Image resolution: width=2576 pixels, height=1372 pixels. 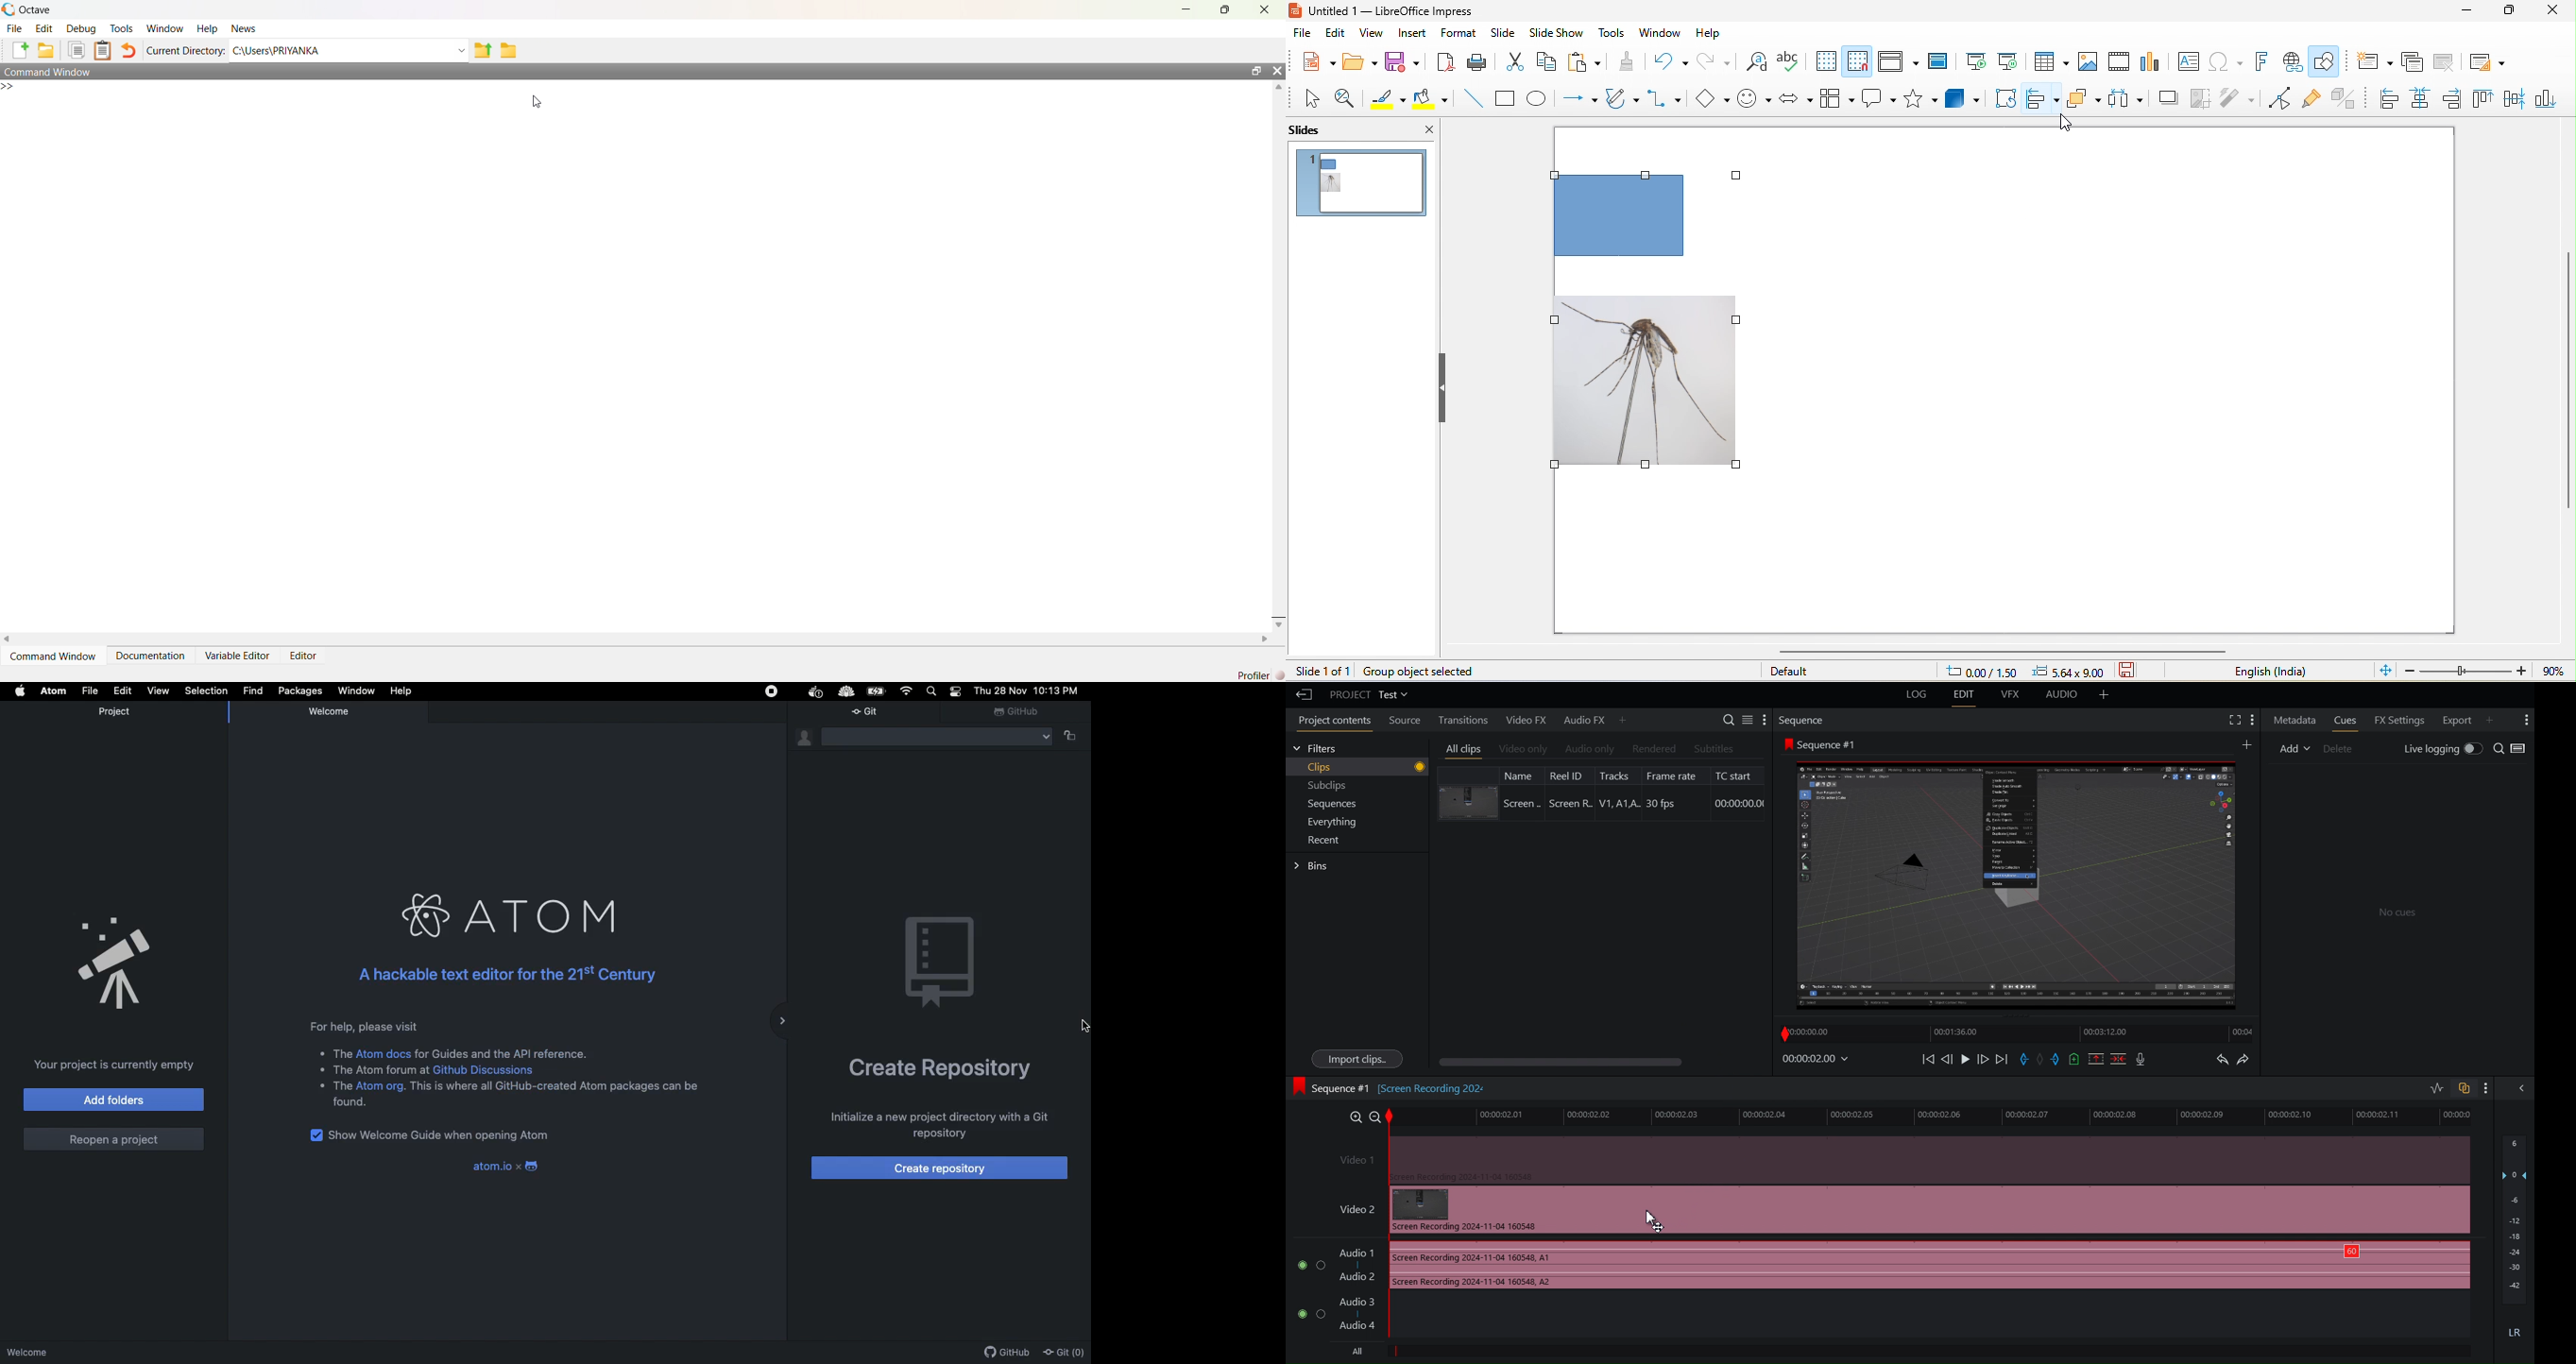 What do you see at coordinates (1309, 98) in the screenshot?
I see `select` at bounding box center [1309, 98].